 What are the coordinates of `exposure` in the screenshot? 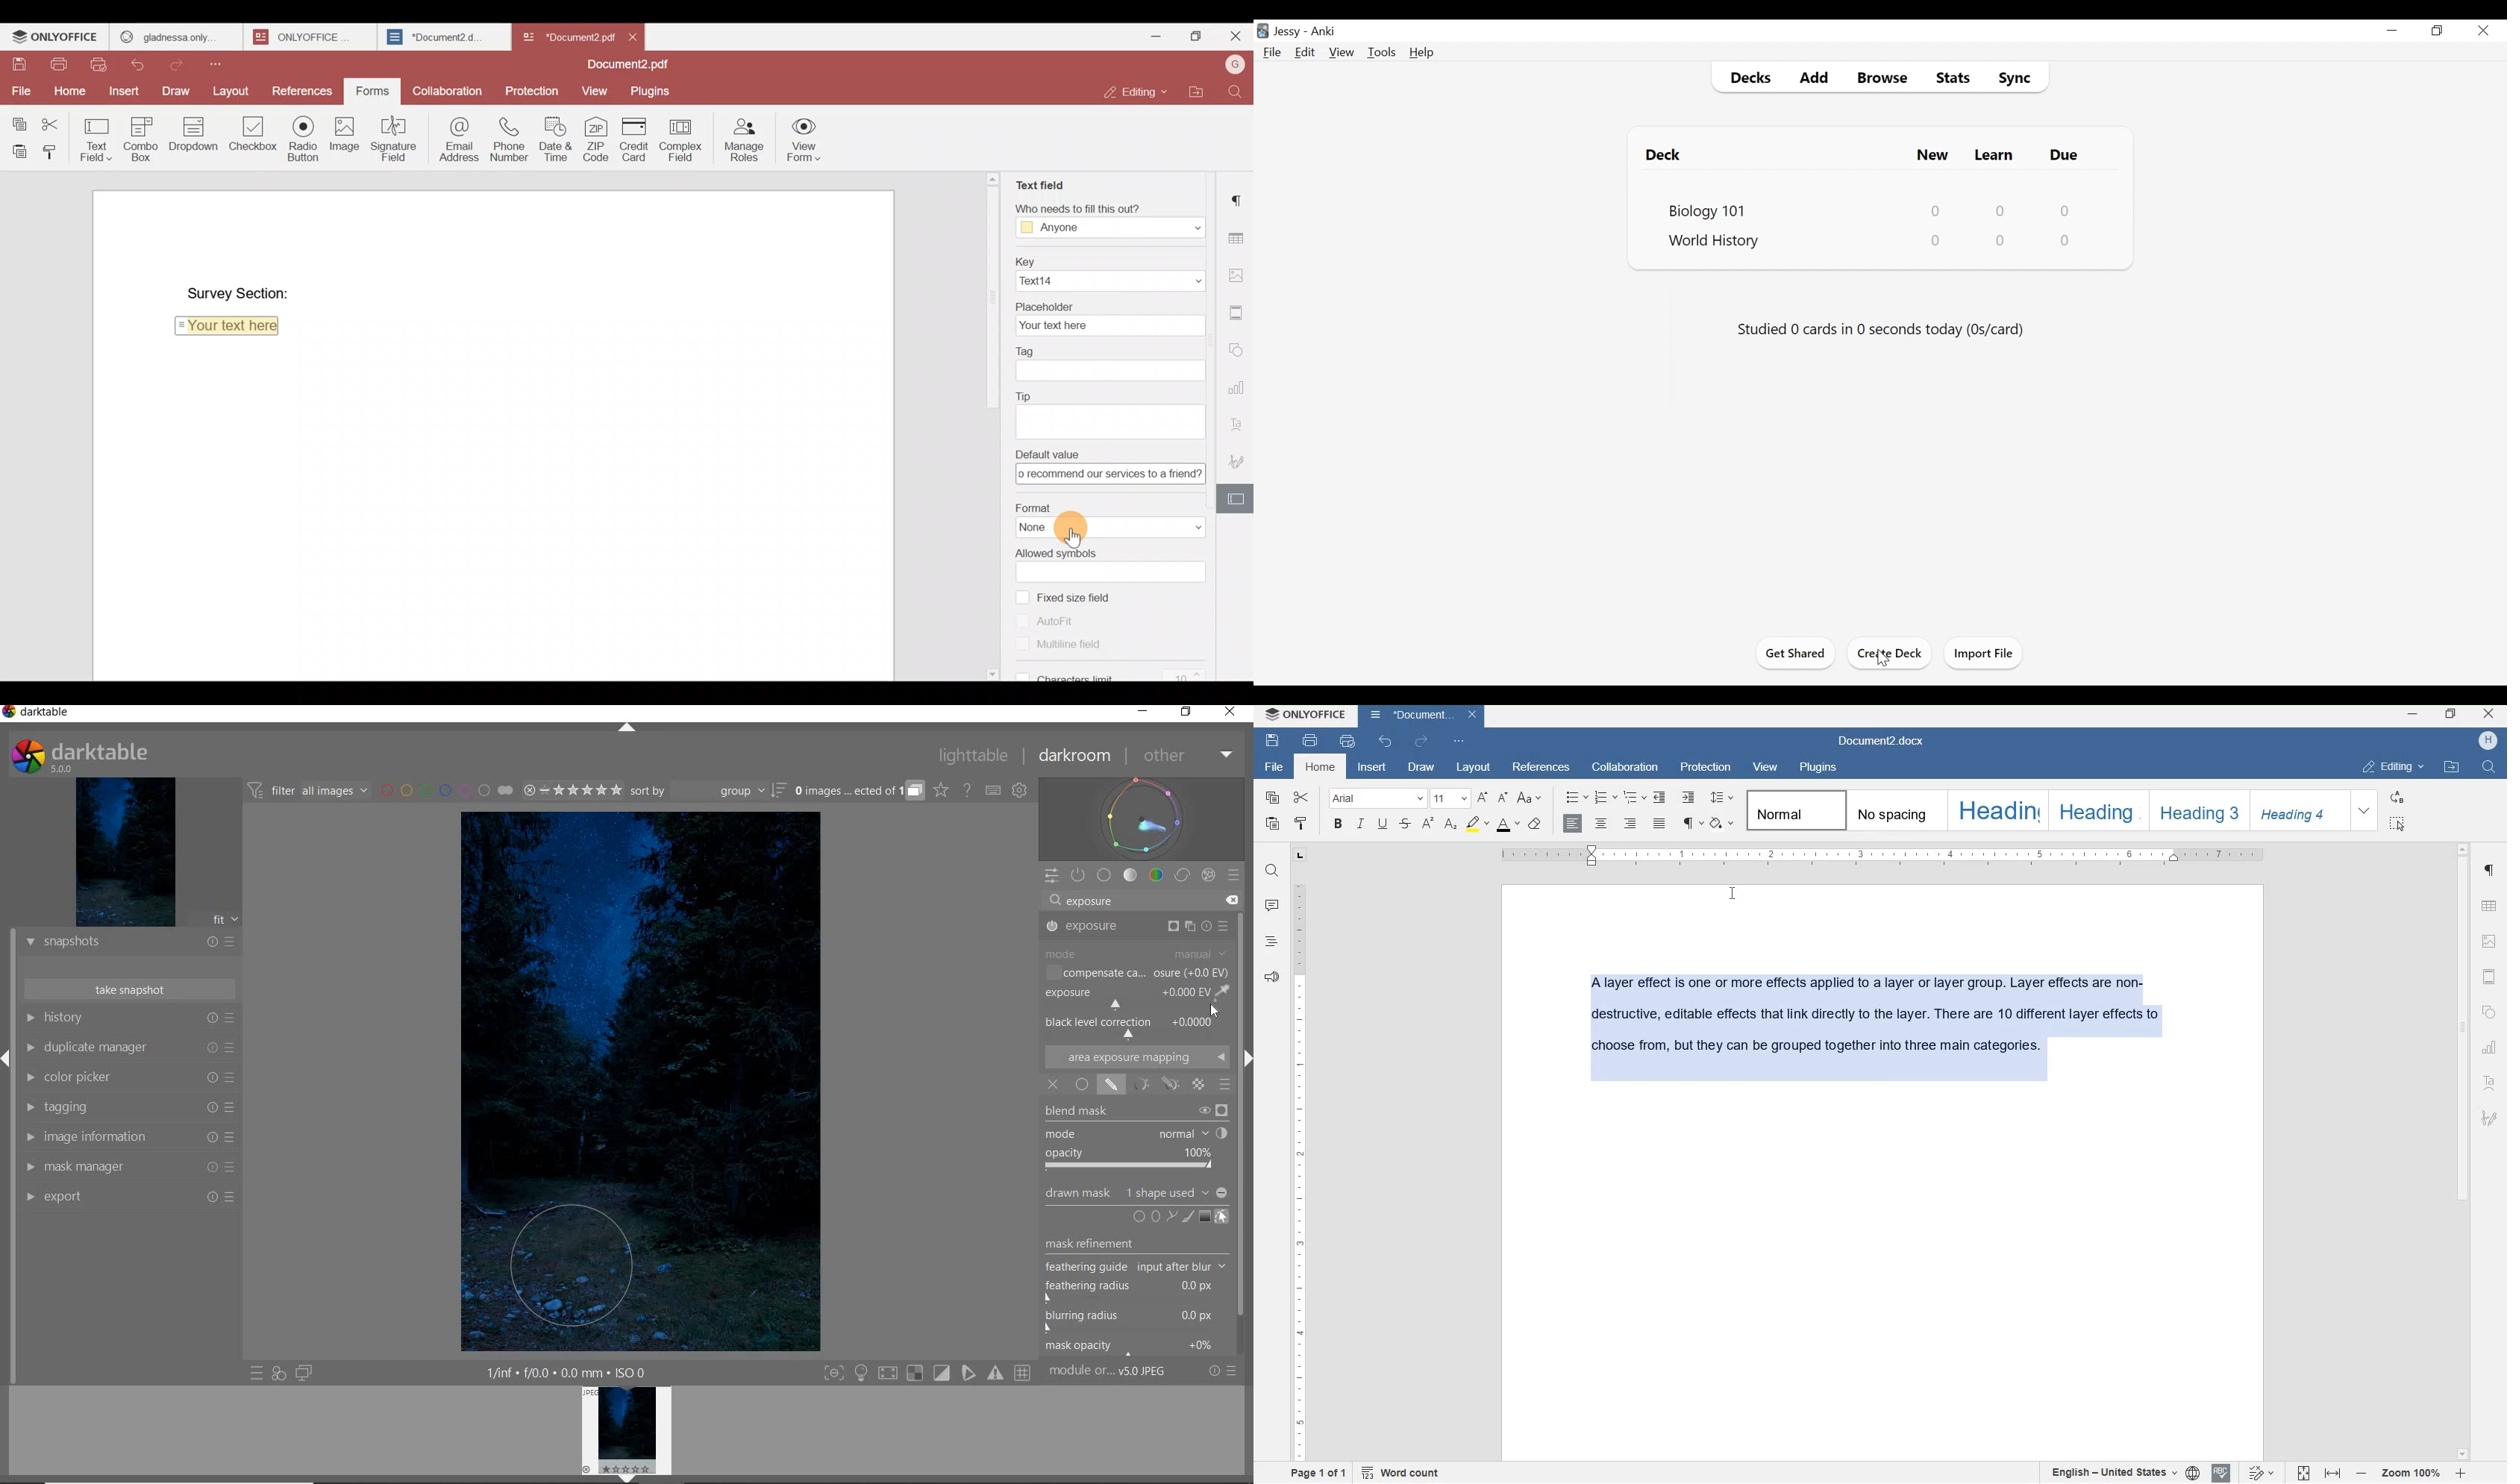 It's located at (1094, 901).